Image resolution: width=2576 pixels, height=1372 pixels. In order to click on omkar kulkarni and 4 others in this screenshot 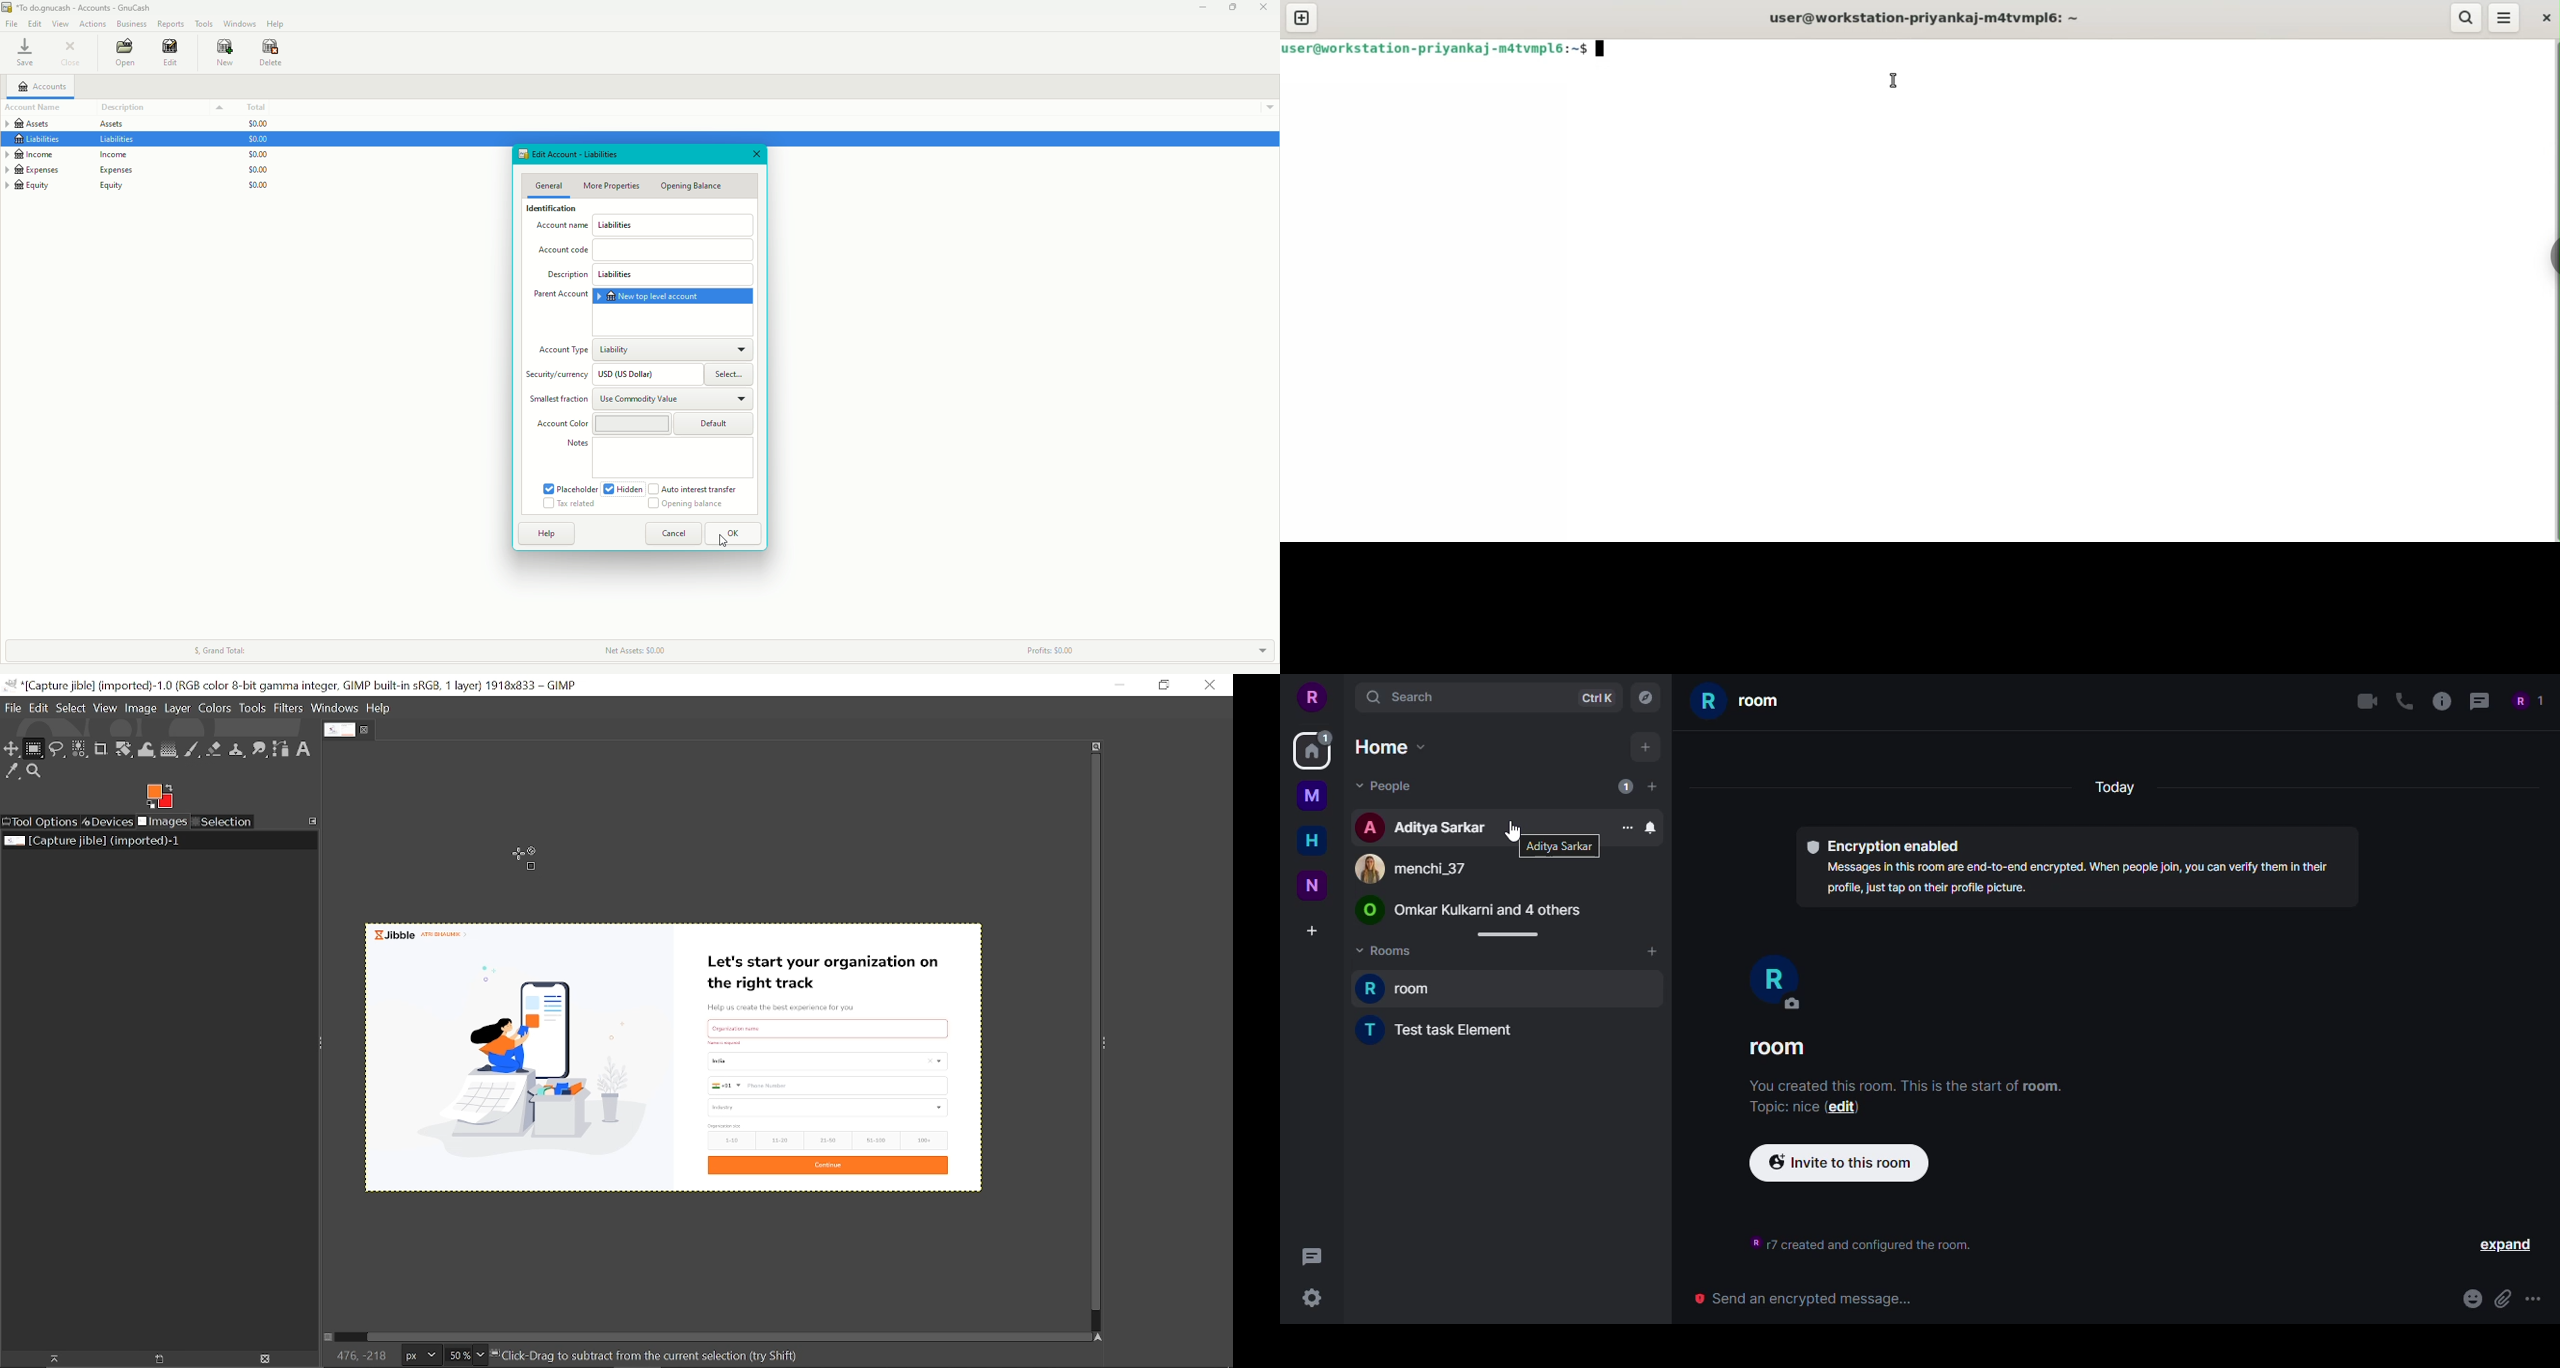, I will do `click(1469, 911)`.